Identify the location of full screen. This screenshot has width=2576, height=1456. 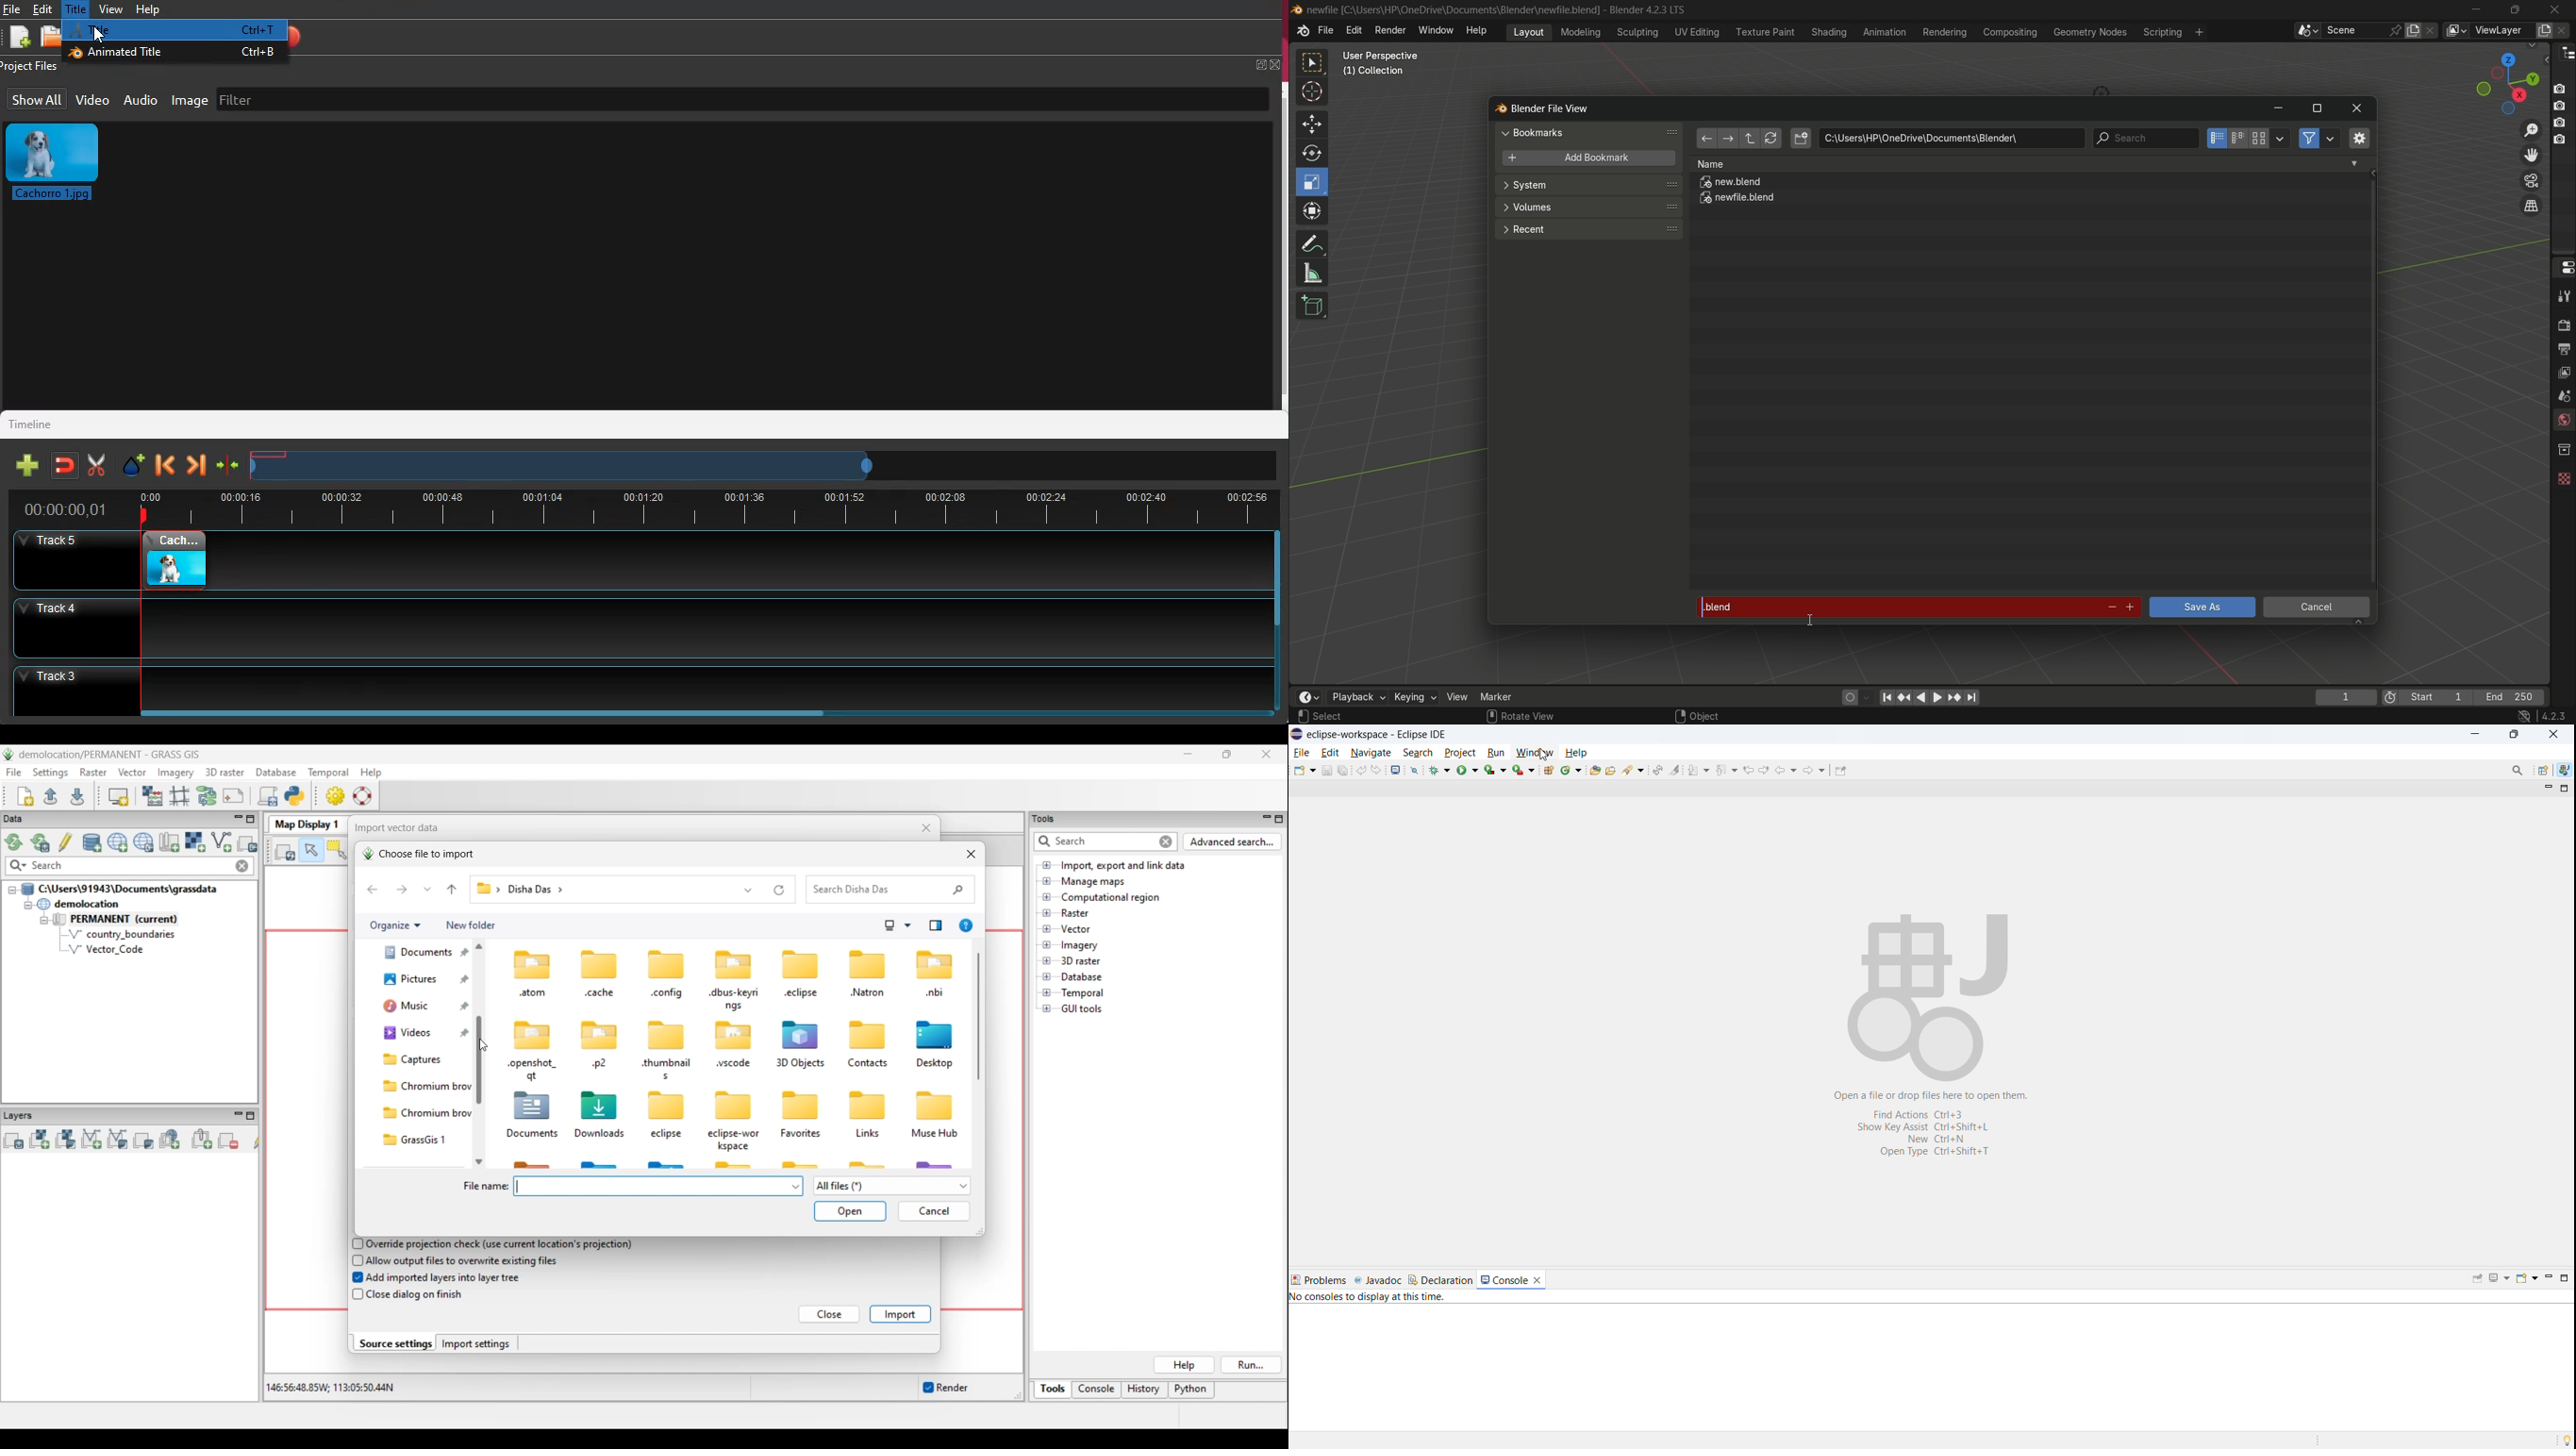
(1268, 64).